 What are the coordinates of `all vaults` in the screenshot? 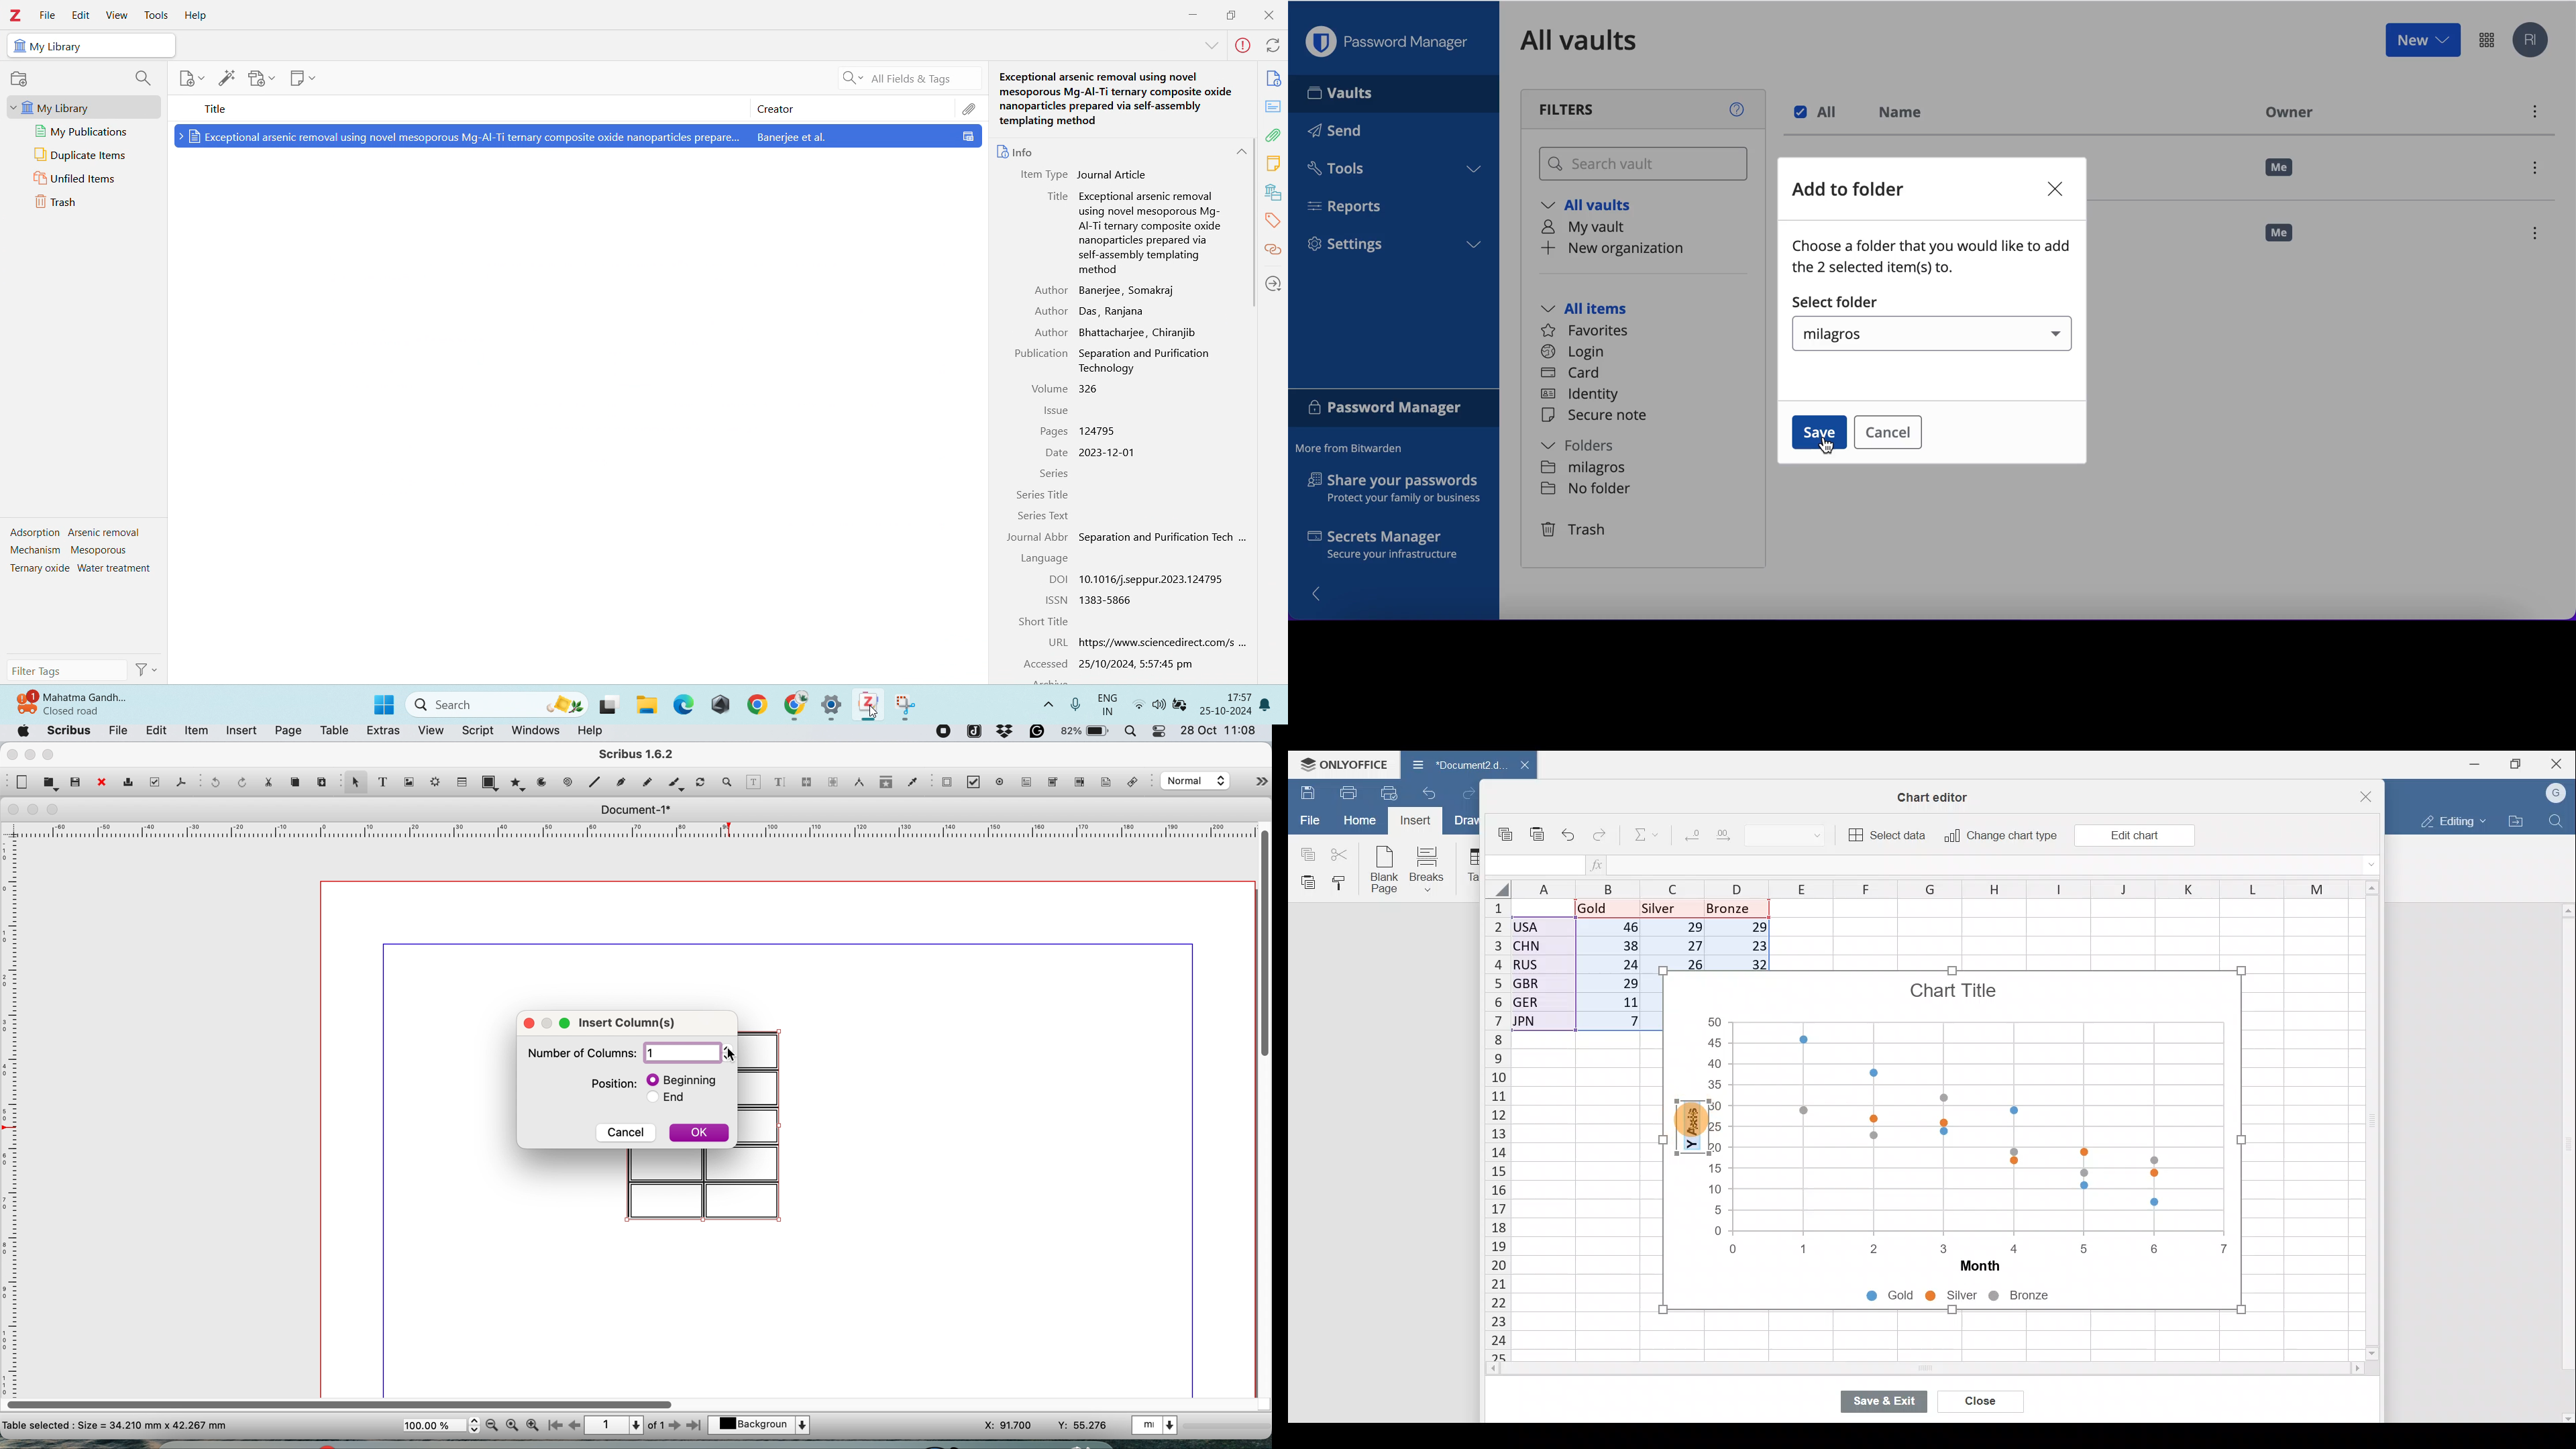 It's located at (1594, 40).